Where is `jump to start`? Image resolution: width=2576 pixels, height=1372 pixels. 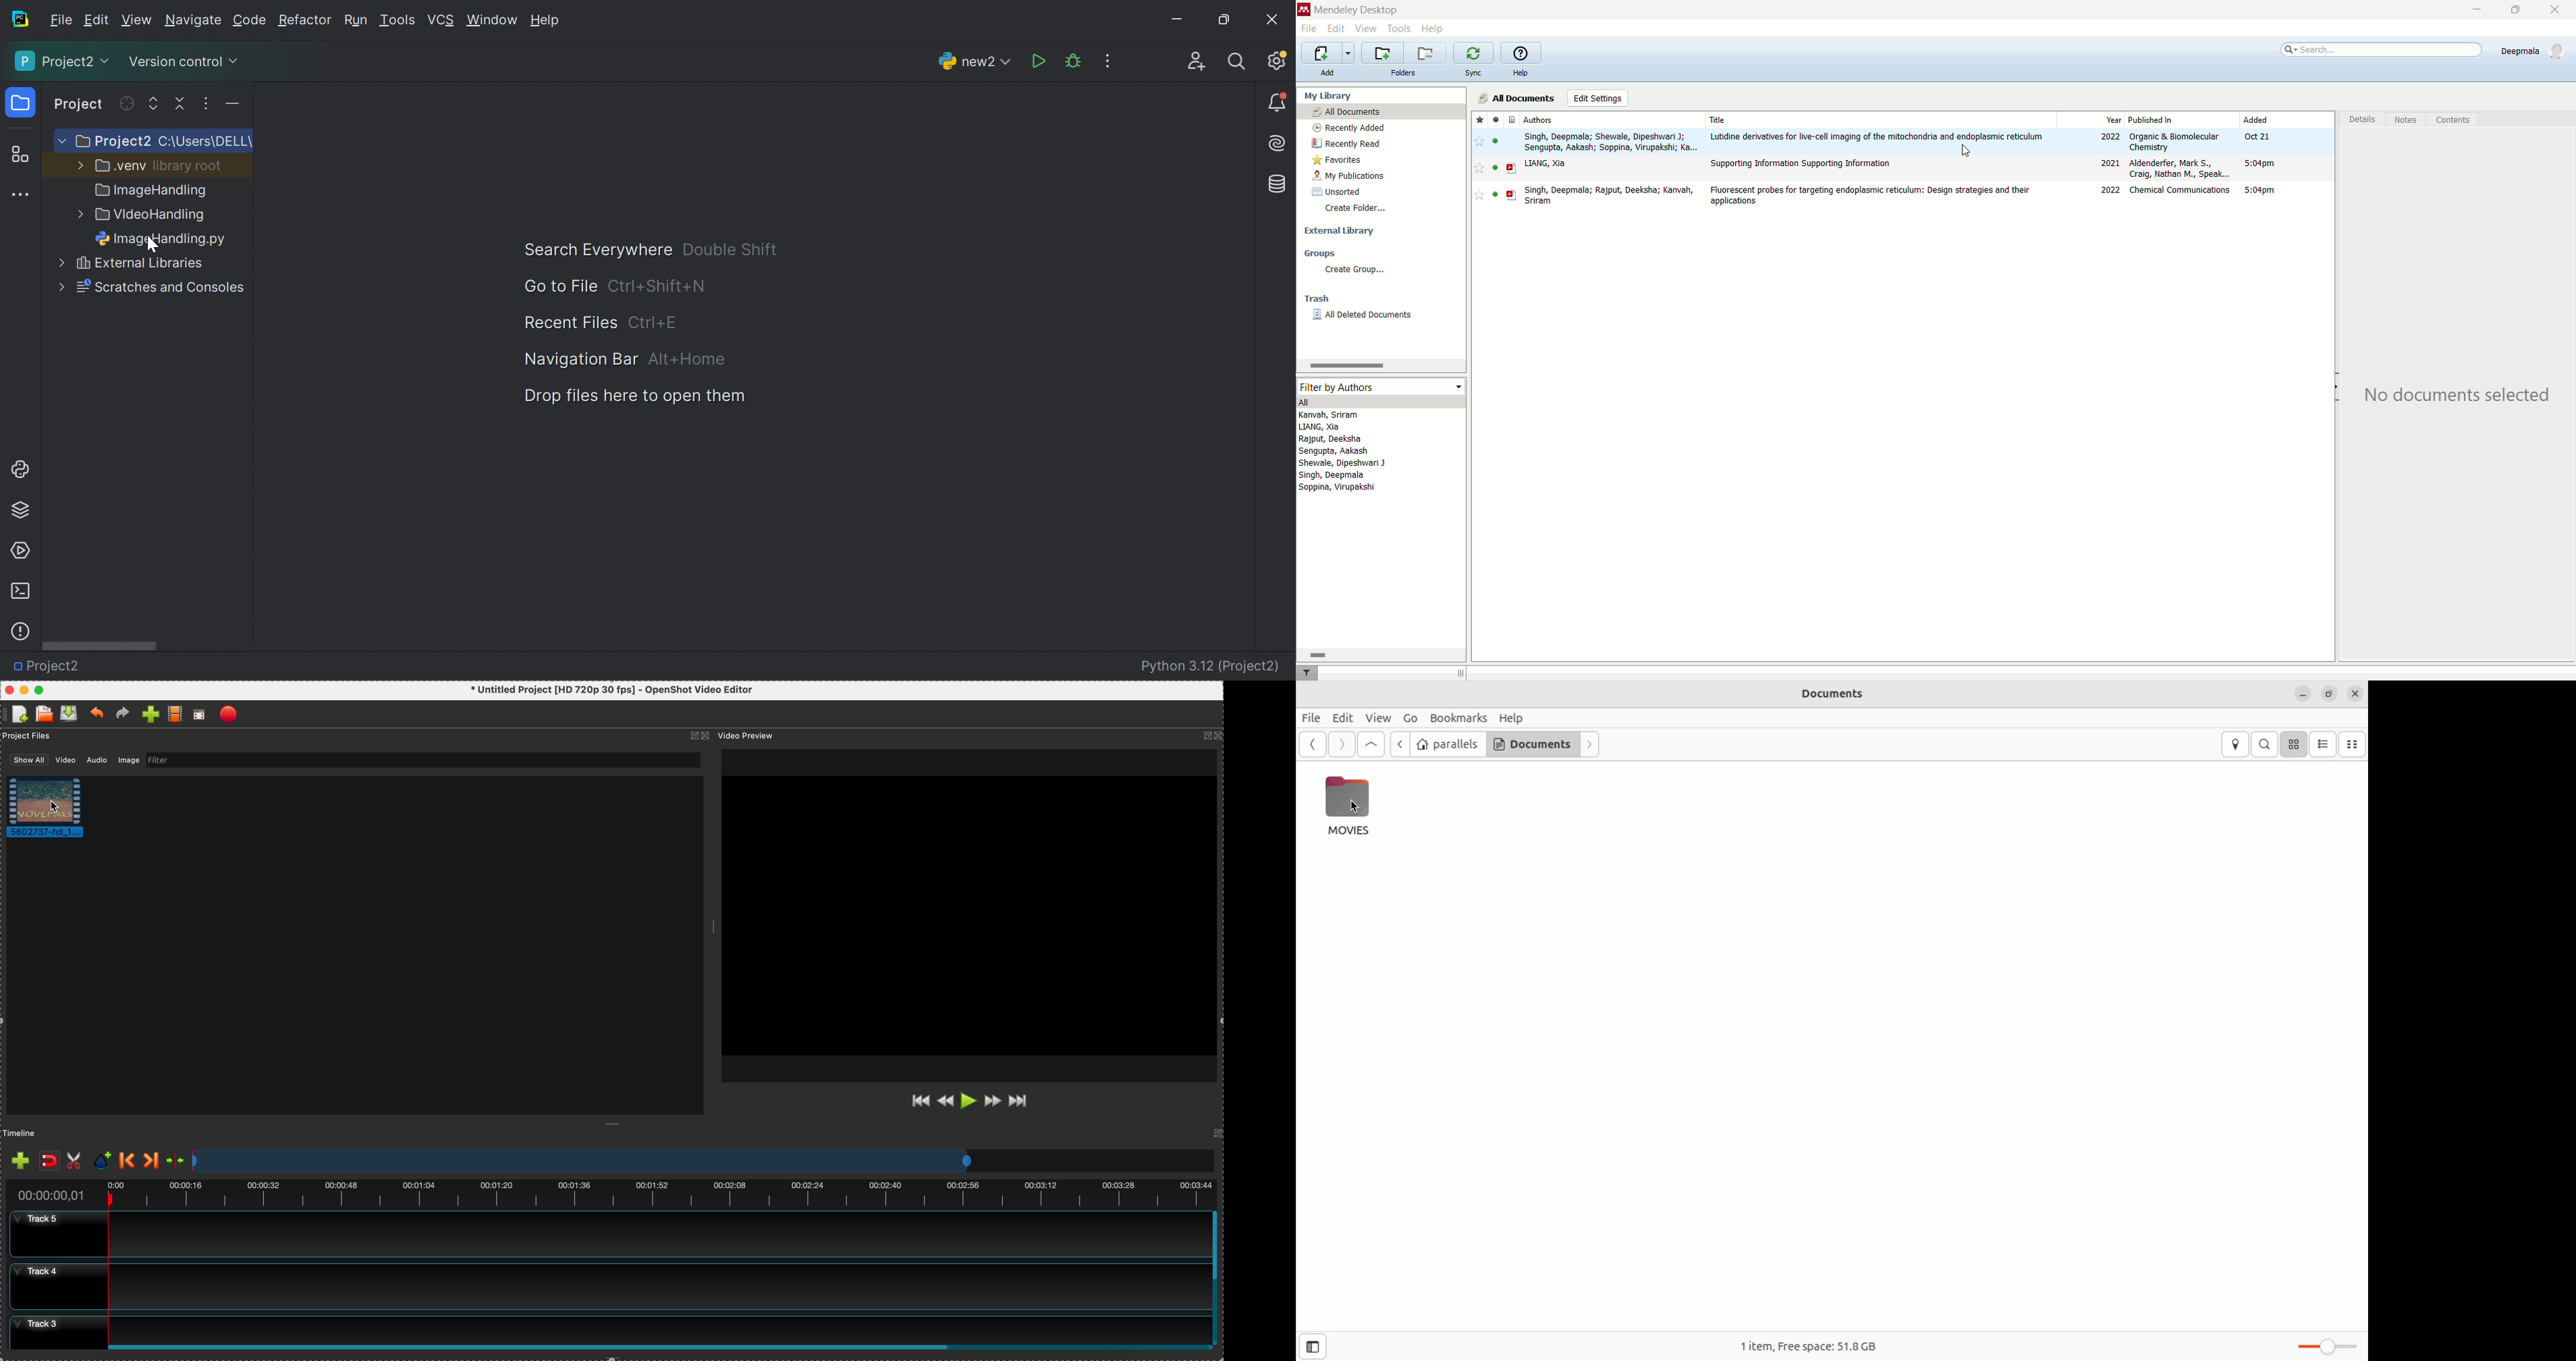
jump to start is located at coordinates (919, 1100).